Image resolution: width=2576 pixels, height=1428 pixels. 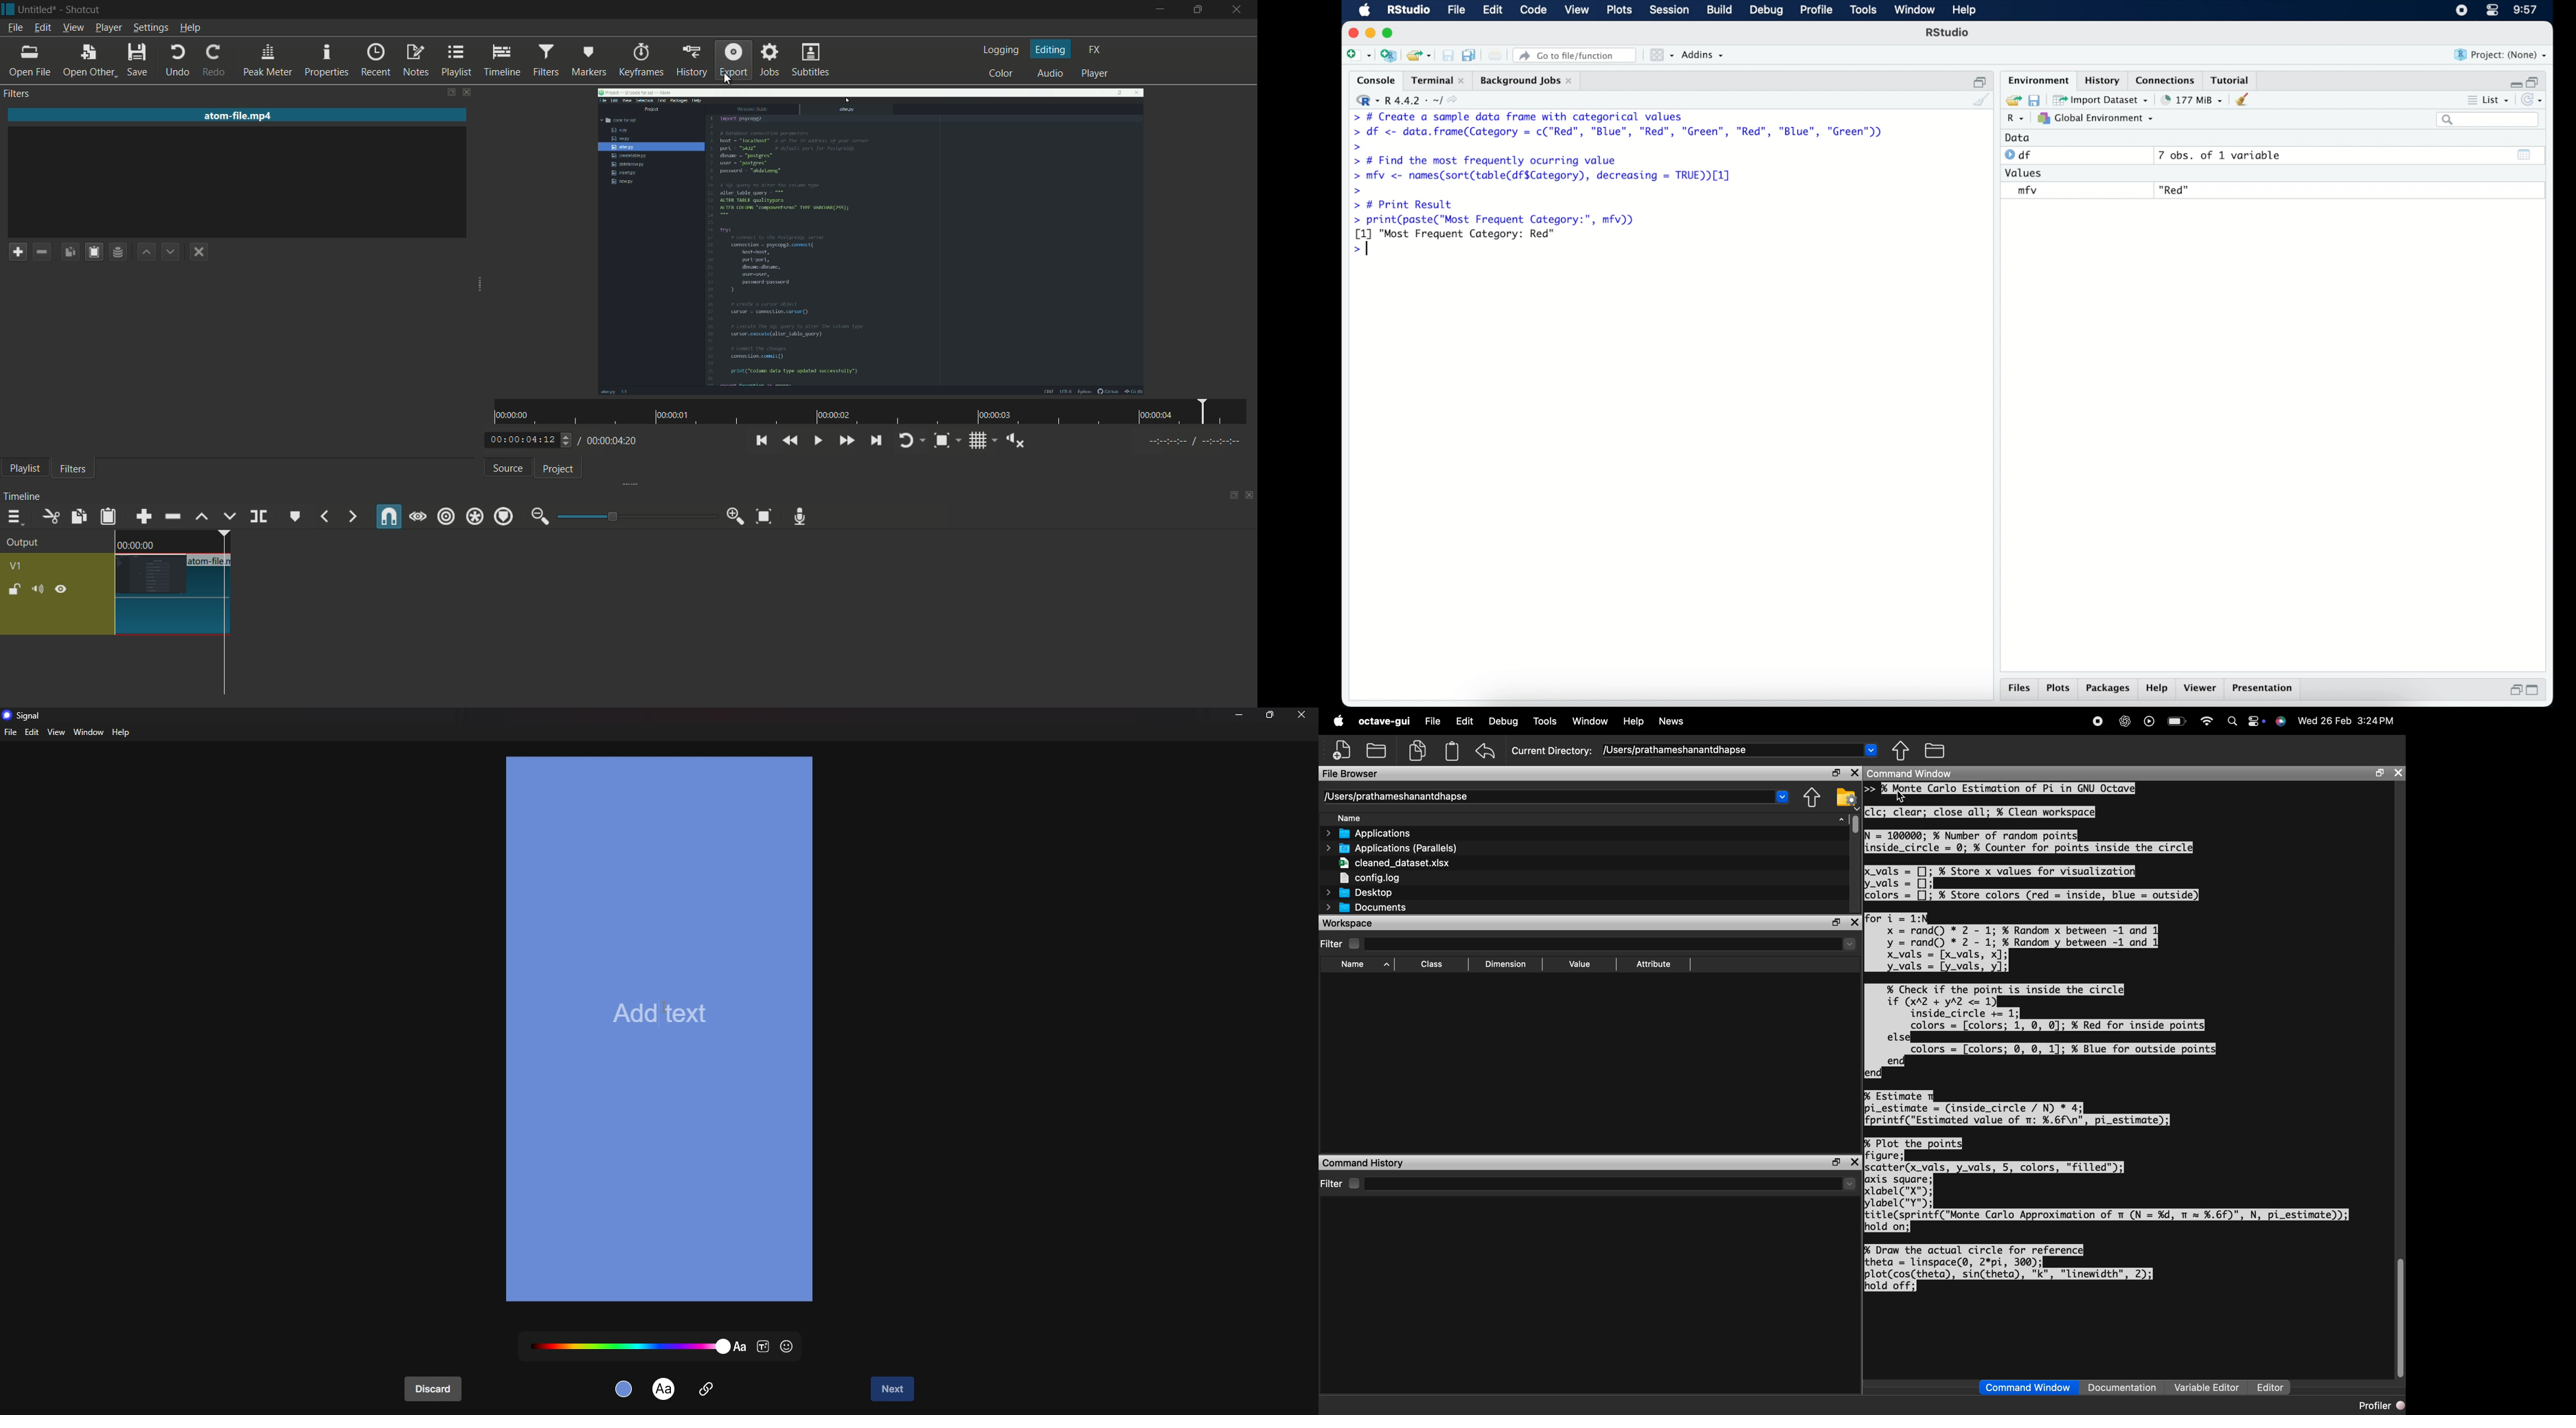 What do you see at coordinates (2534, 692) in the screenshot?
I see `maximize` at bounding box center [2534, 692].